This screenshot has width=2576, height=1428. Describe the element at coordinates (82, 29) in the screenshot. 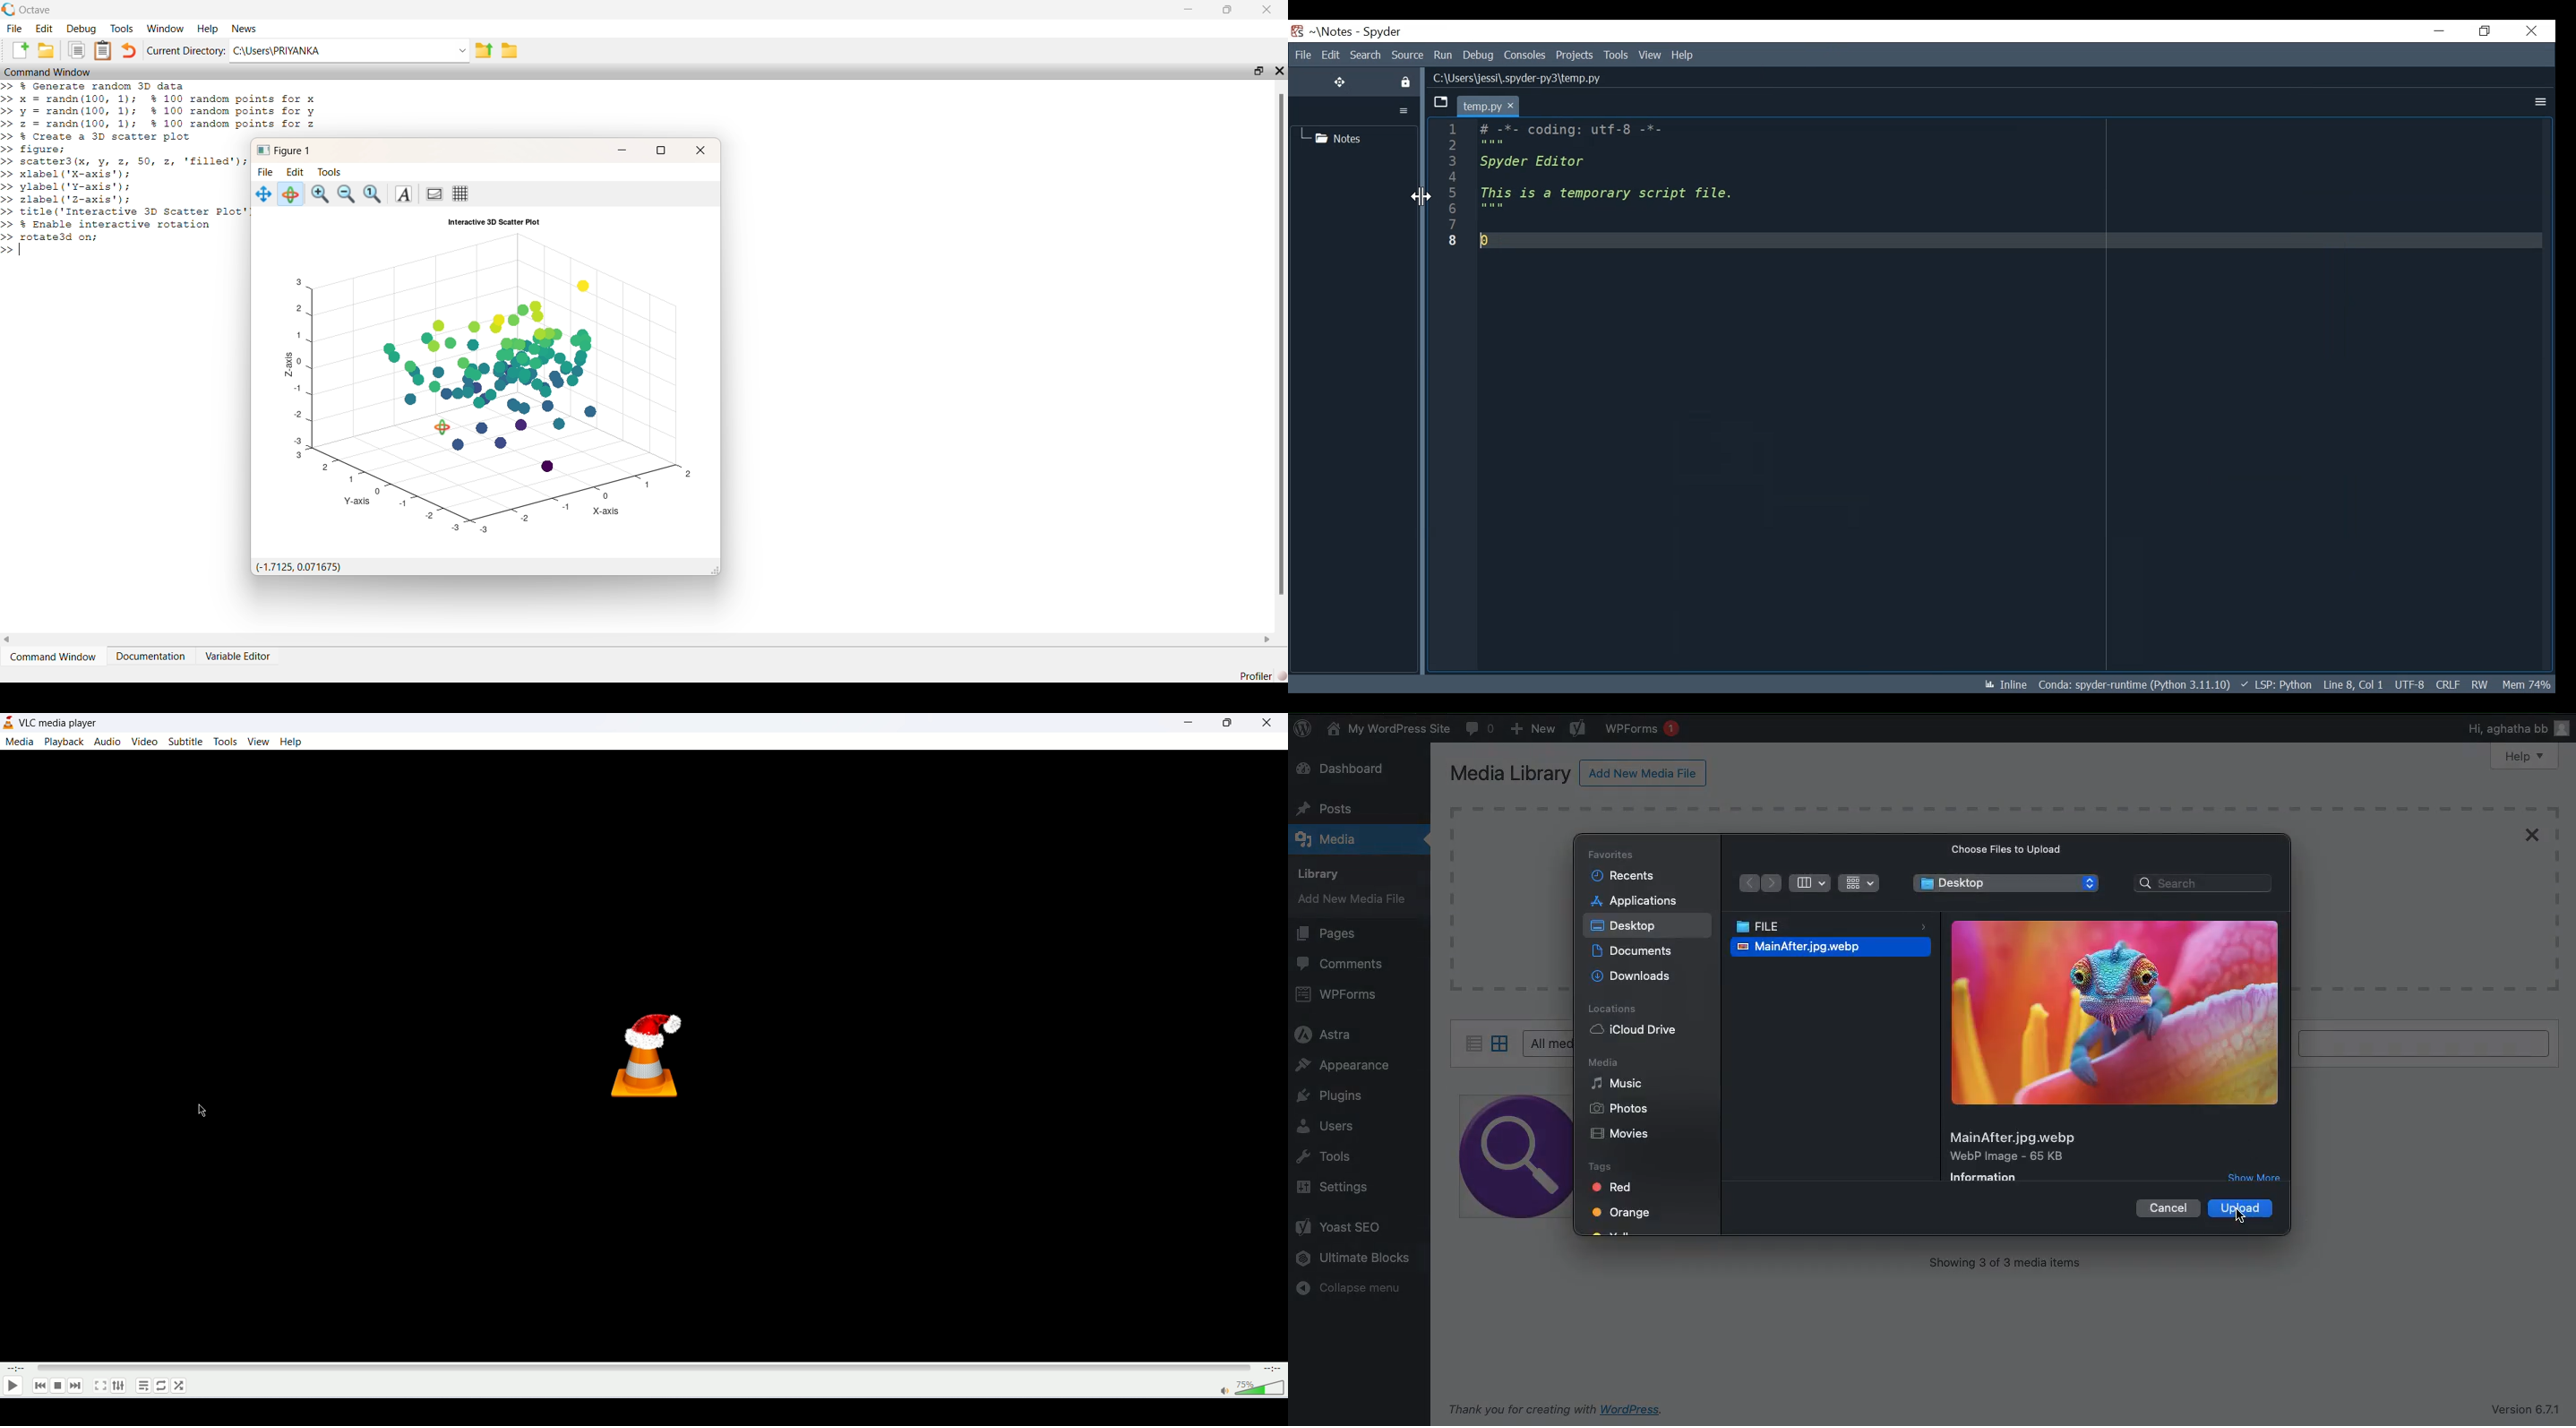

I see `Debug` at that location.